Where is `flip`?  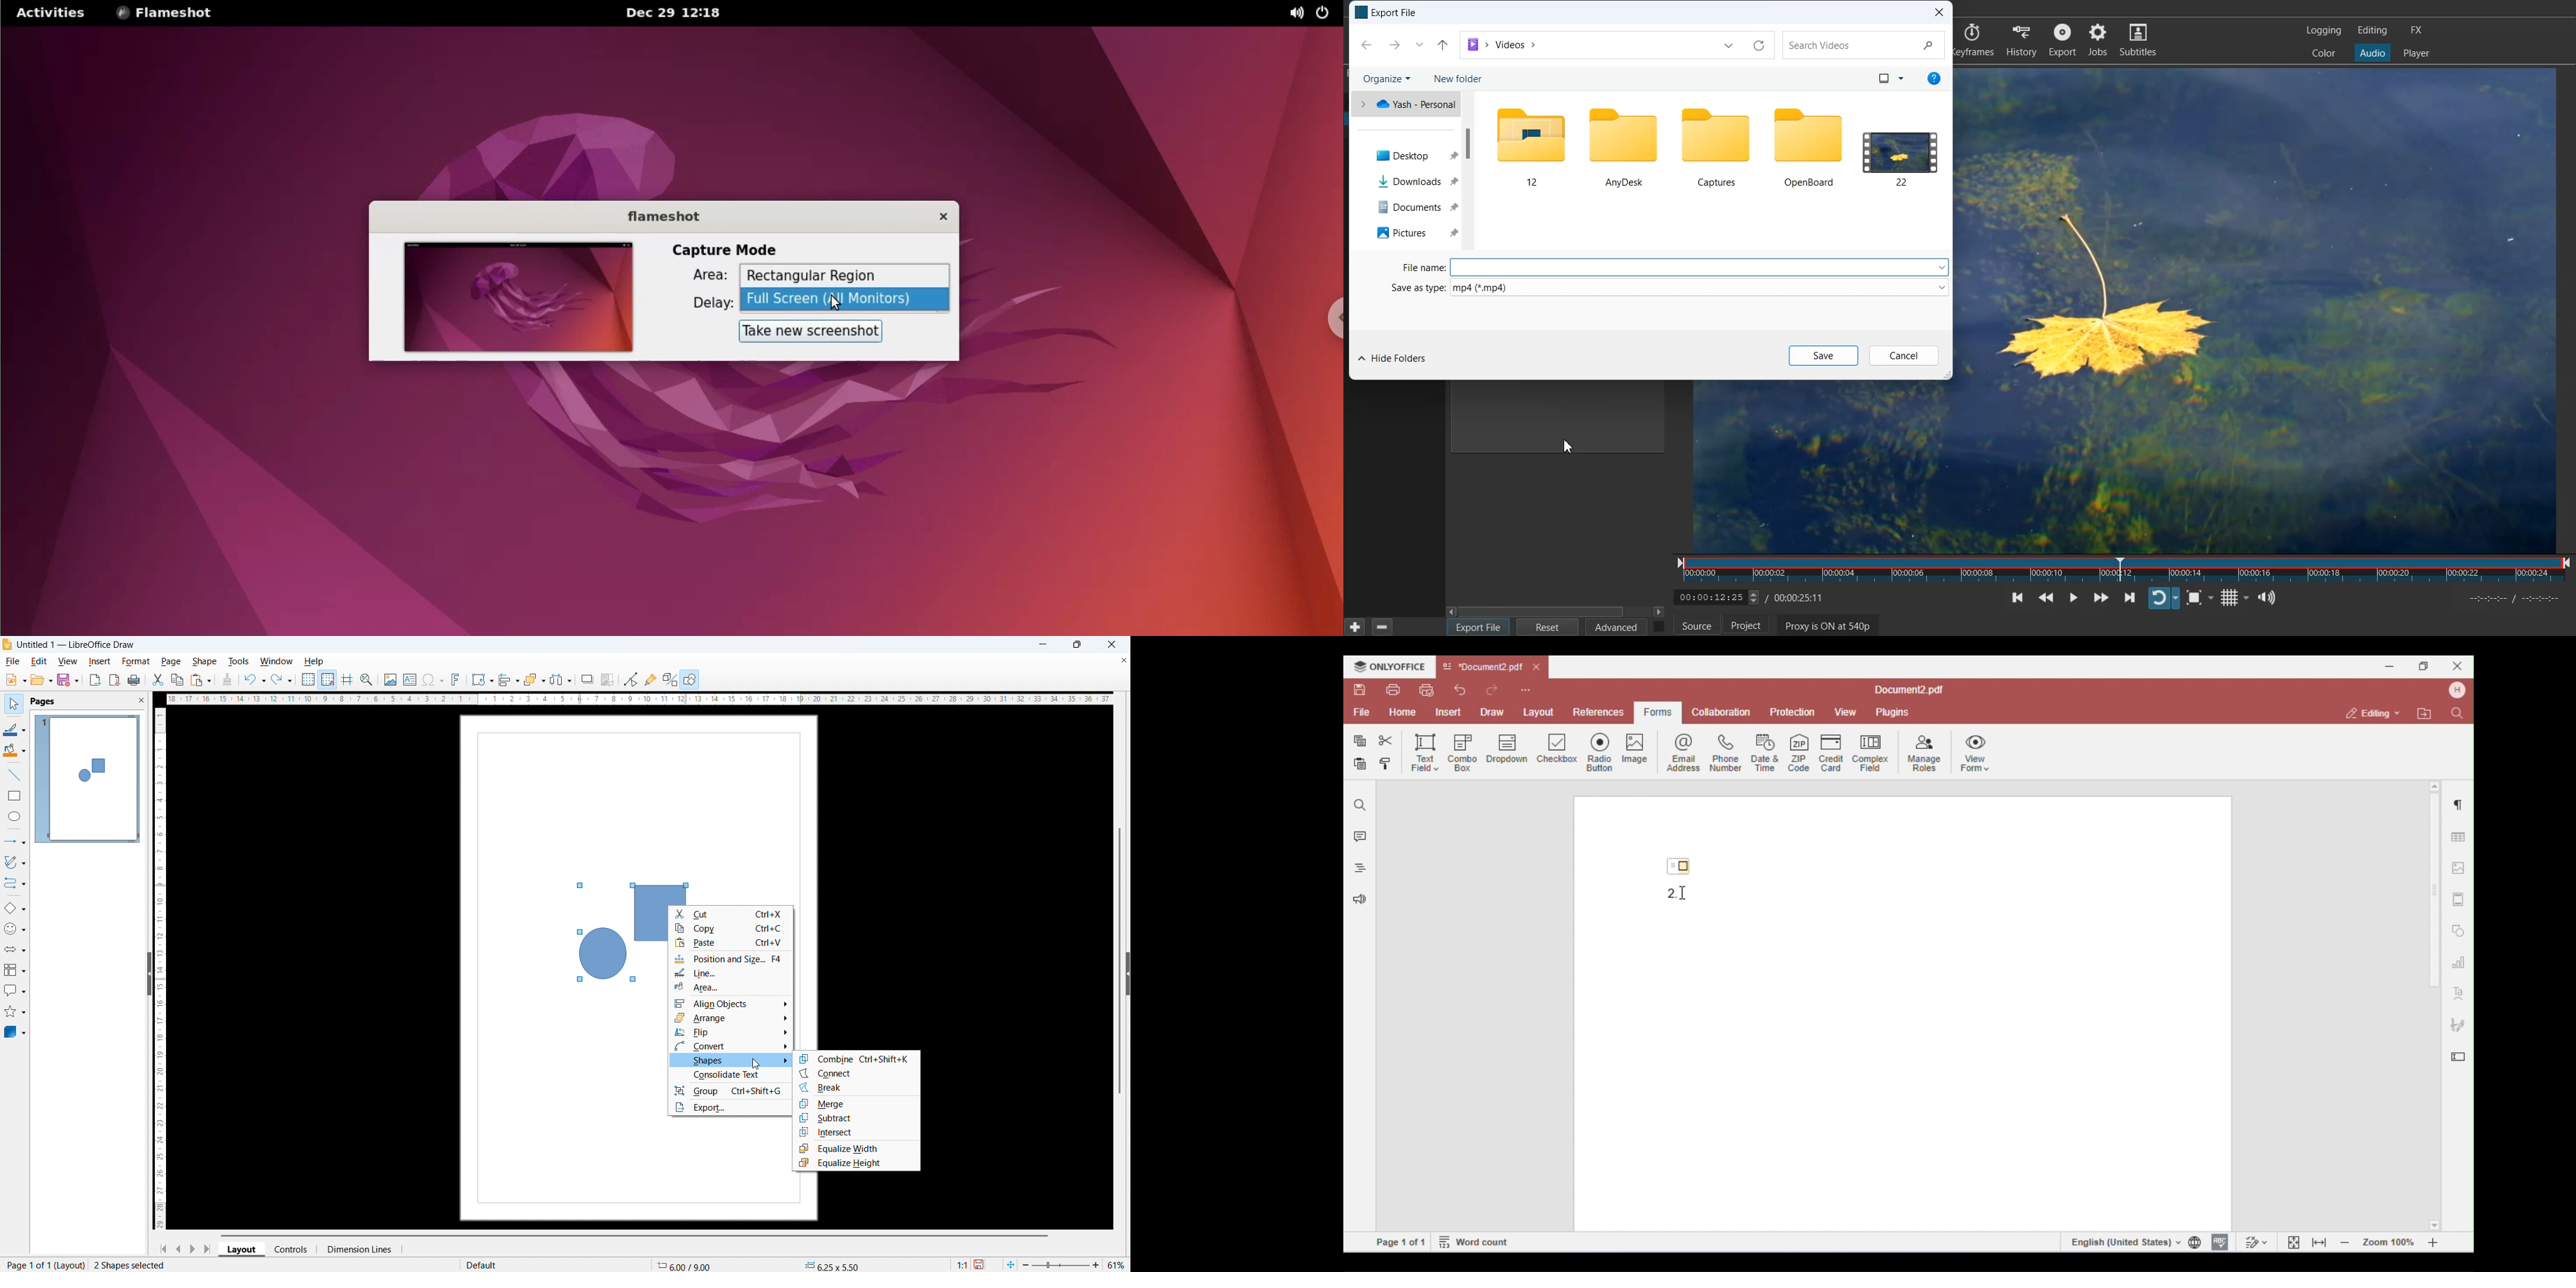 flip is located at coordinates (732, 1032).